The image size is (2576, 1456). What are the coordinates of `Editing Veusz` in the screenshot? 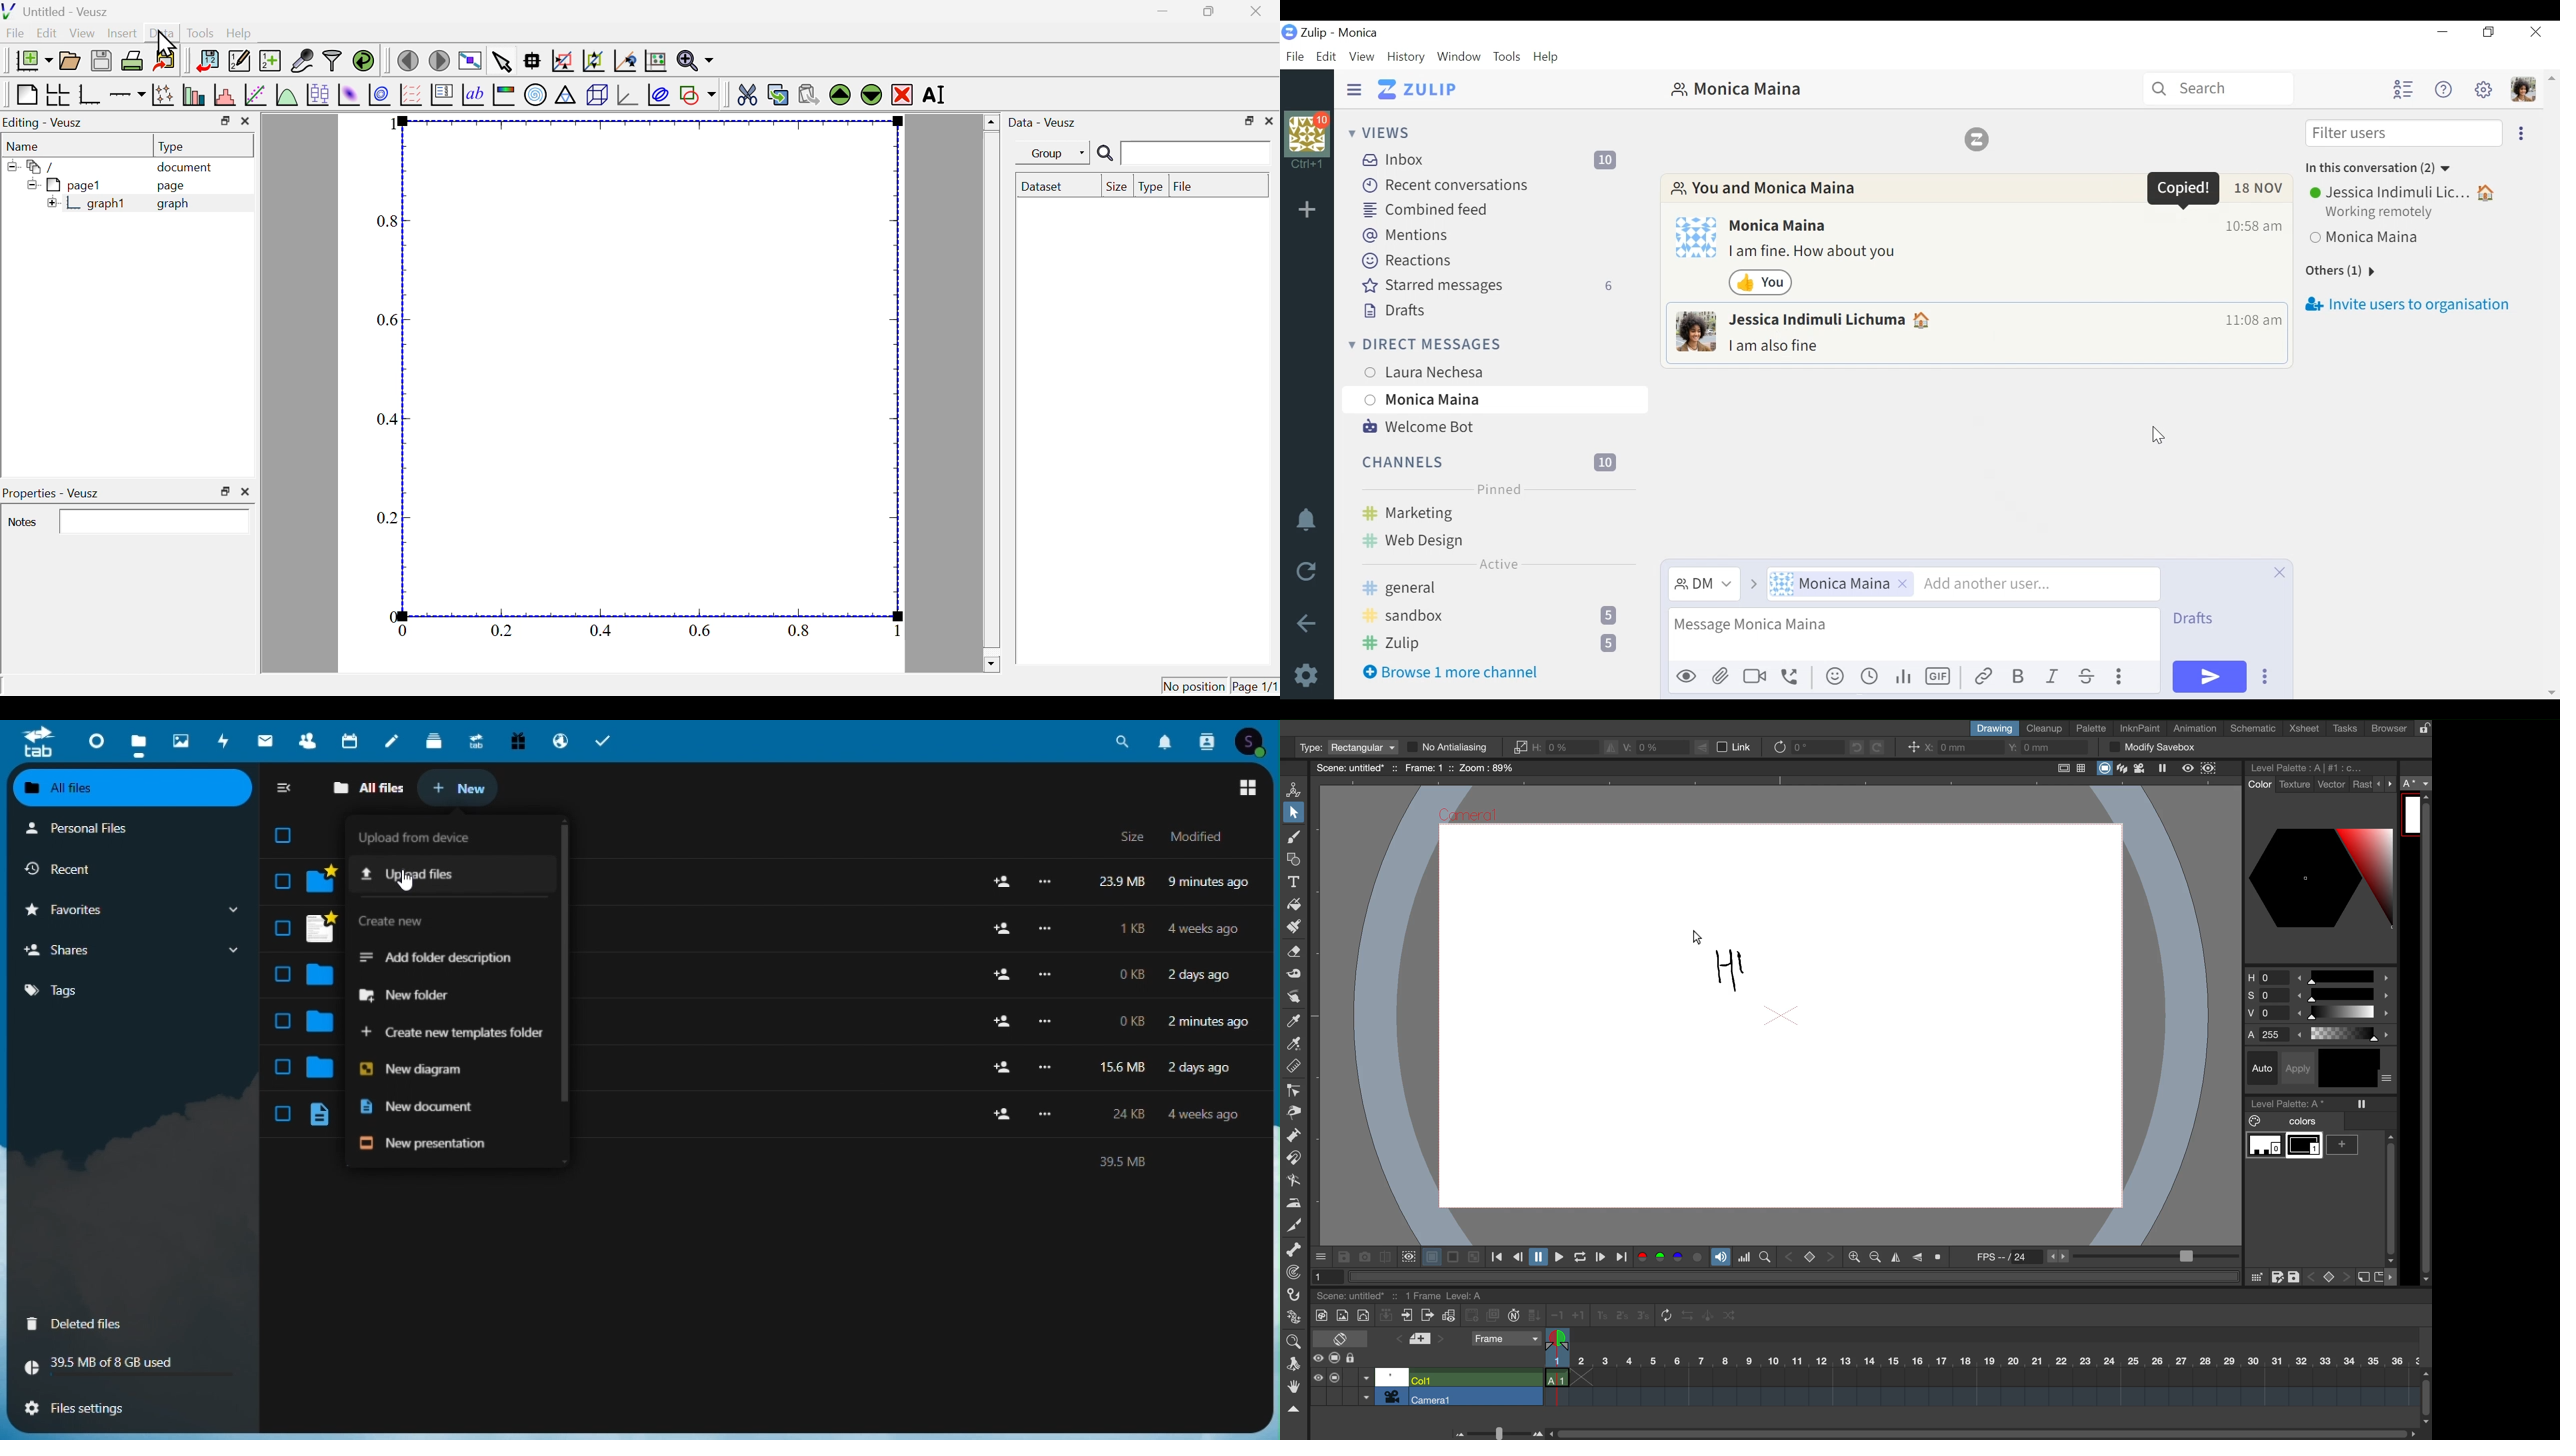 It's located at (45, 123).